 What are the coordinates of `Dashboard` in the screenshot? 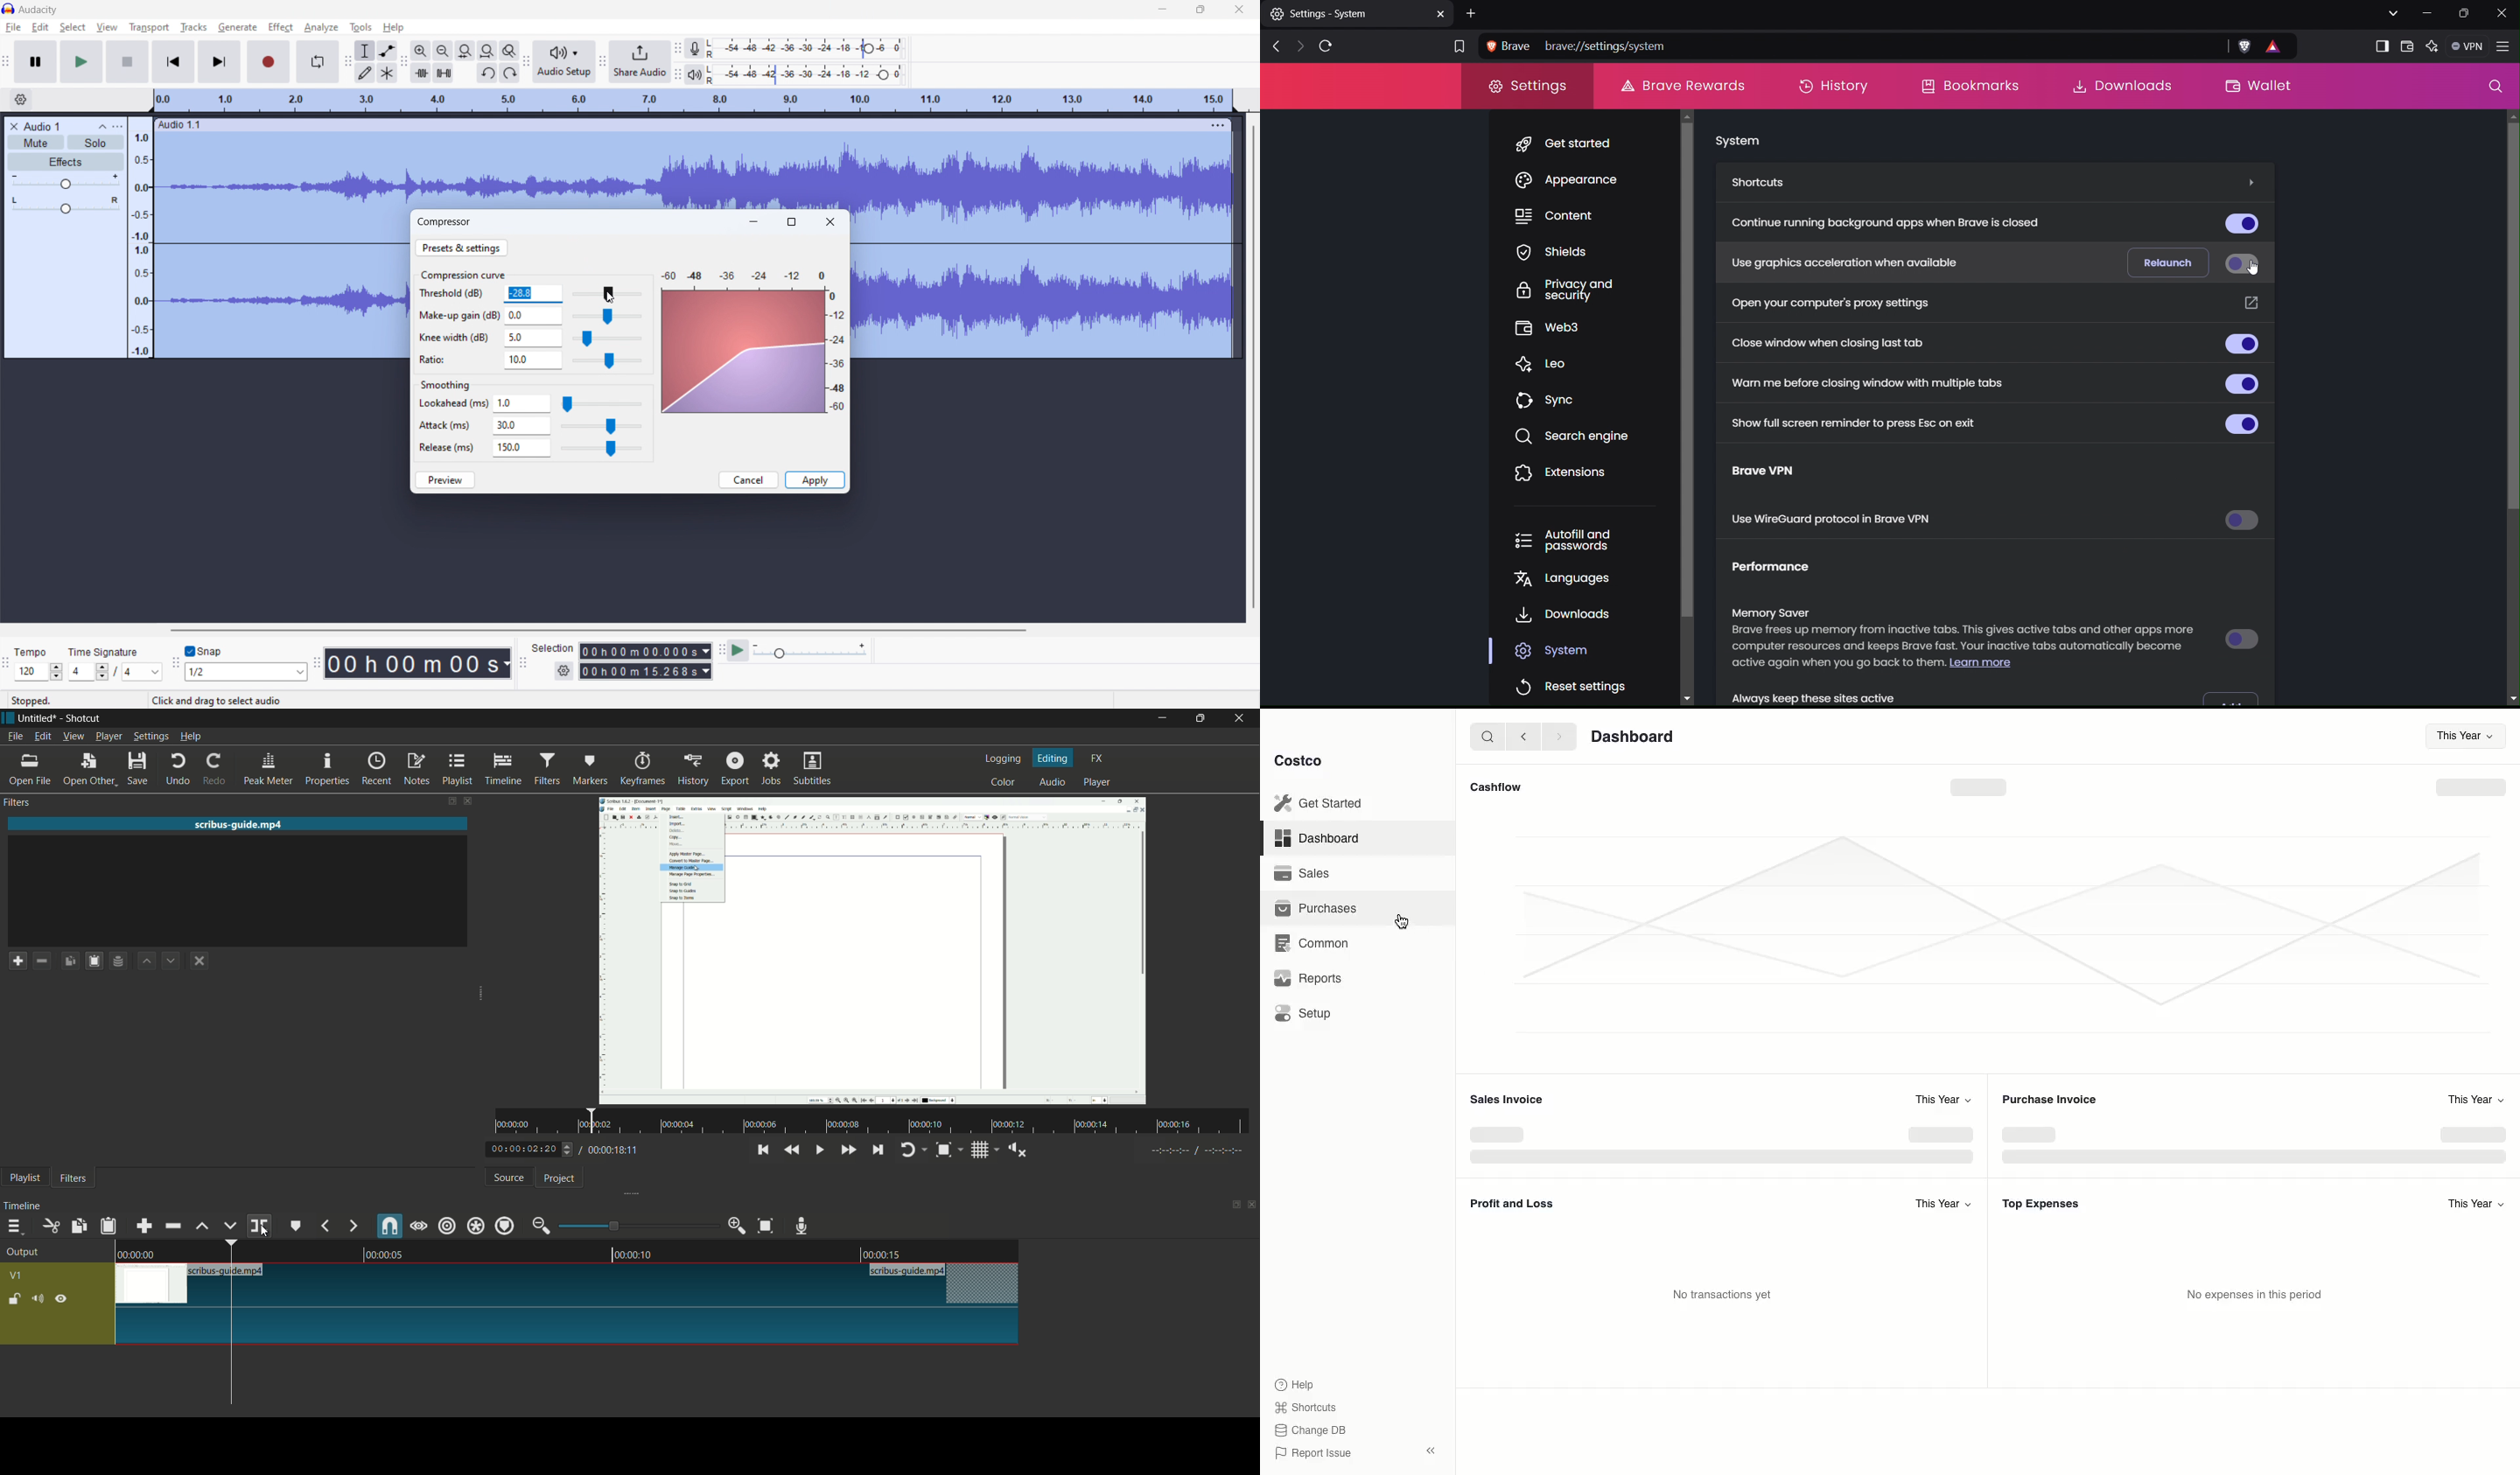 It's located at (1322, 837).